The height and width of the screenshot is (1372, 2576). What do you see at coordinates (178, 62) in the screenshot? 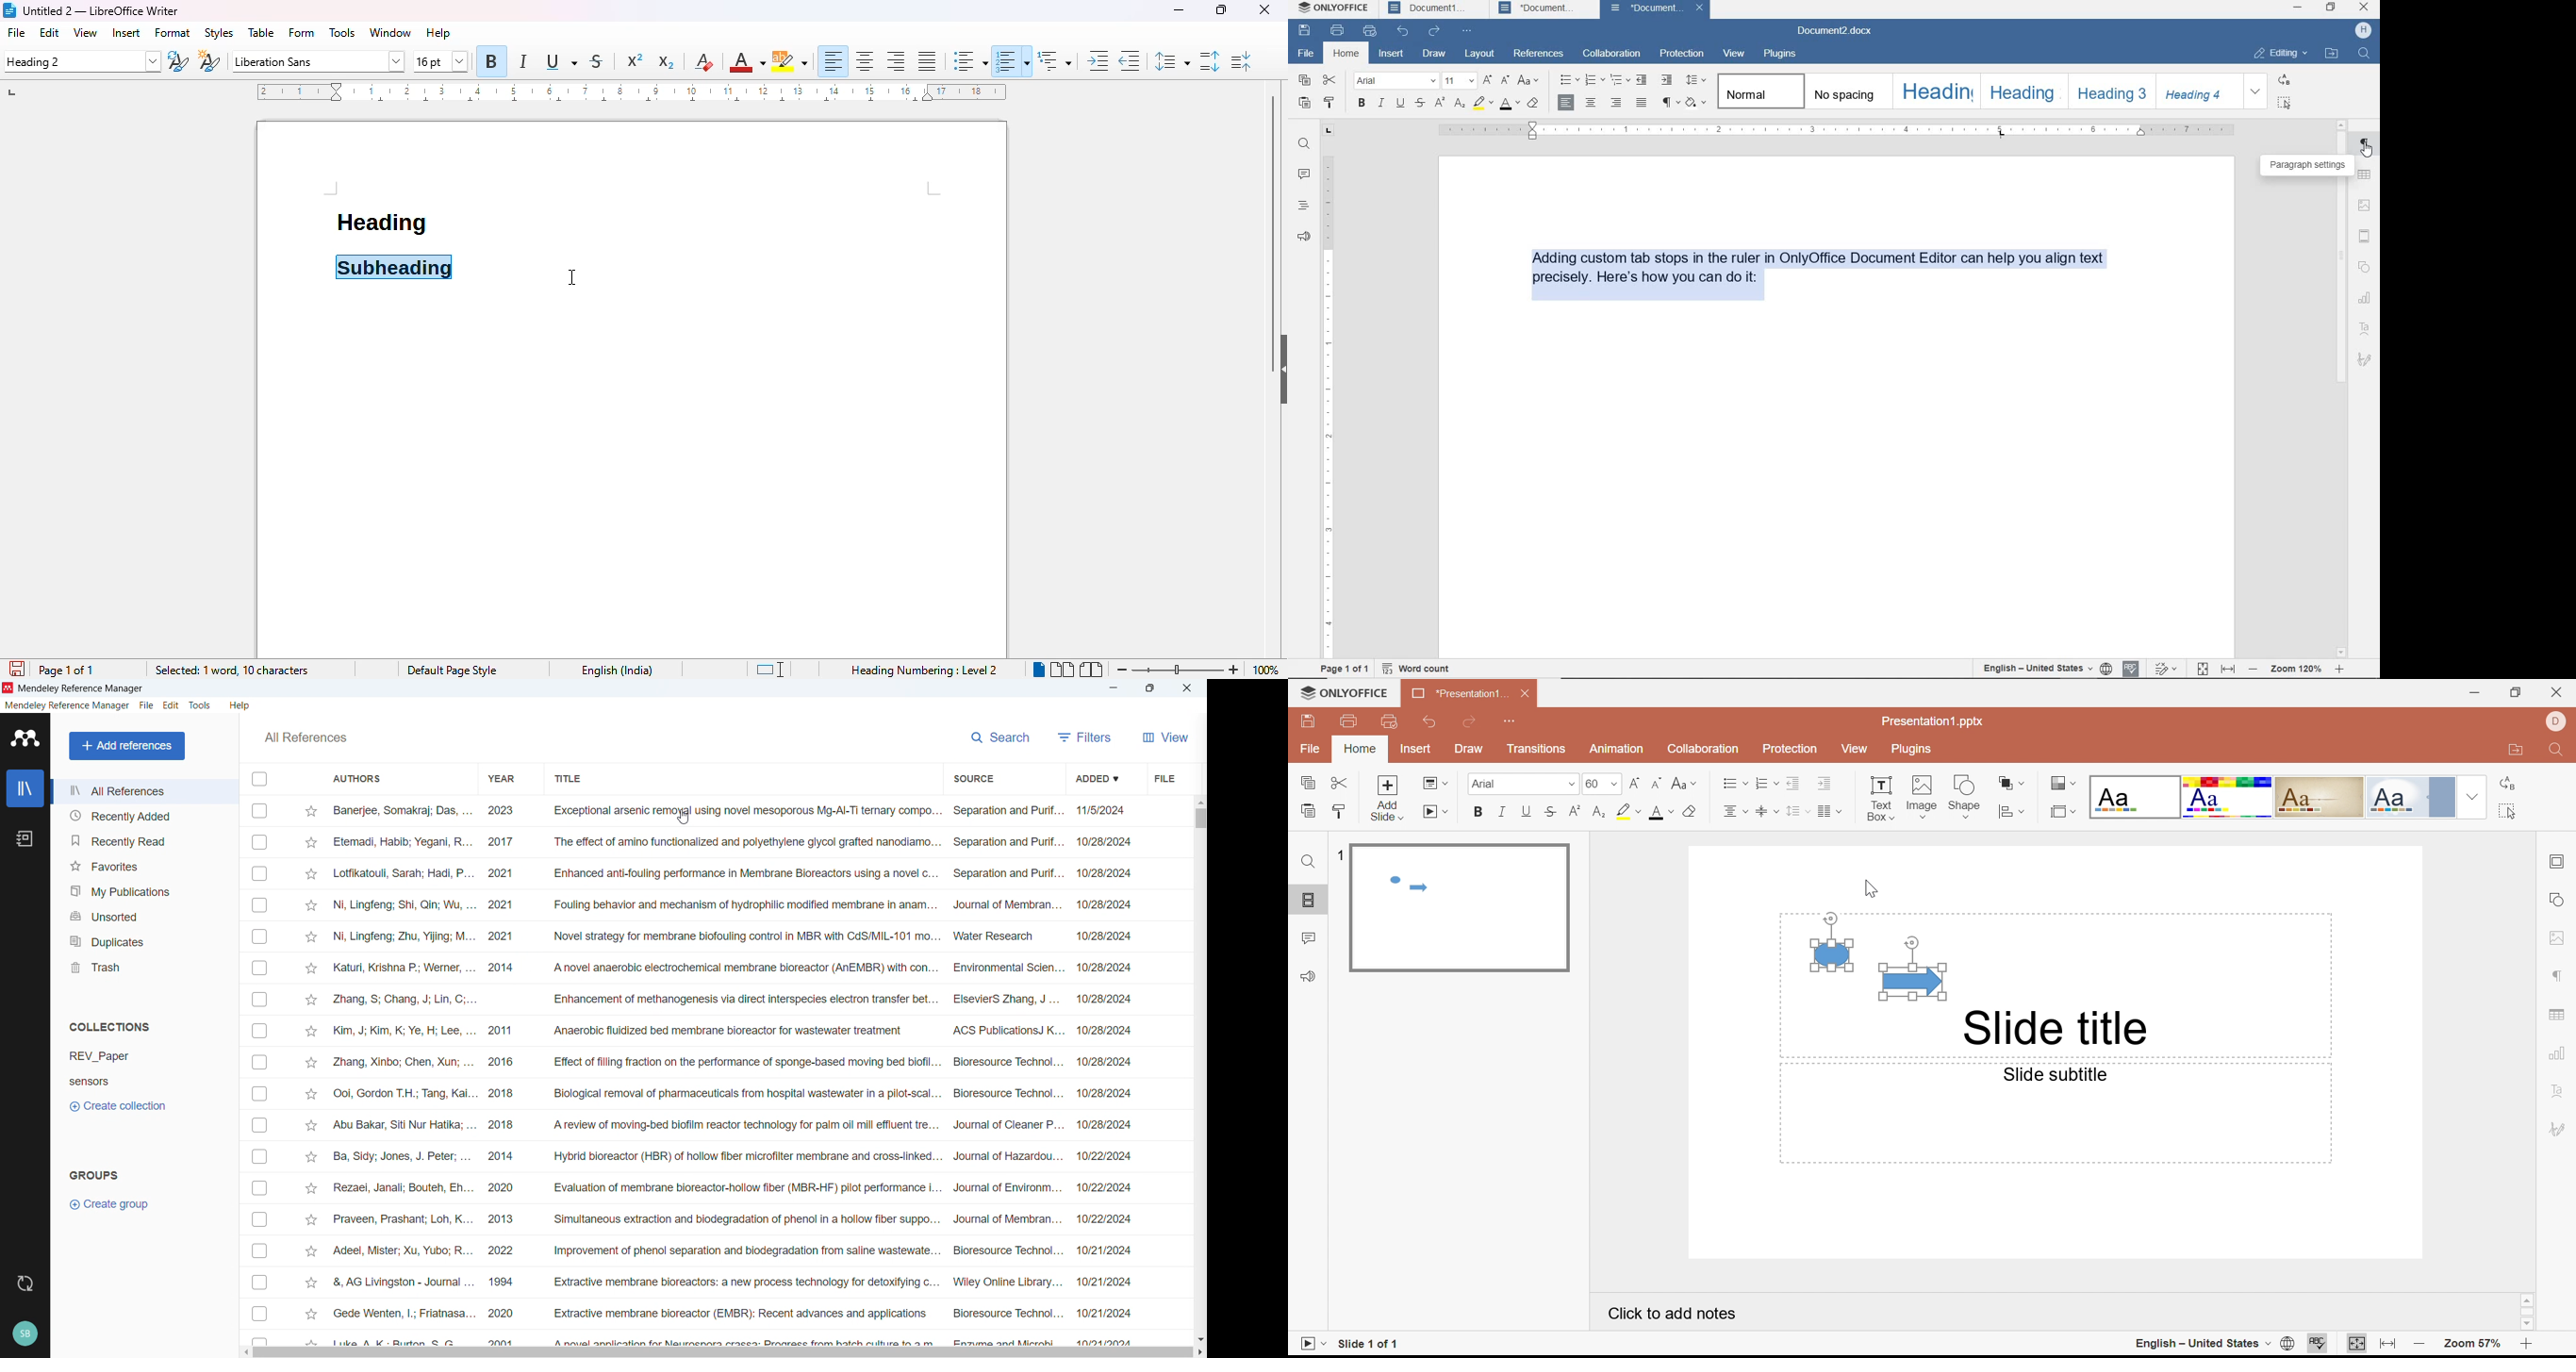
I see `update selected style` at bounding box center [178, 62].